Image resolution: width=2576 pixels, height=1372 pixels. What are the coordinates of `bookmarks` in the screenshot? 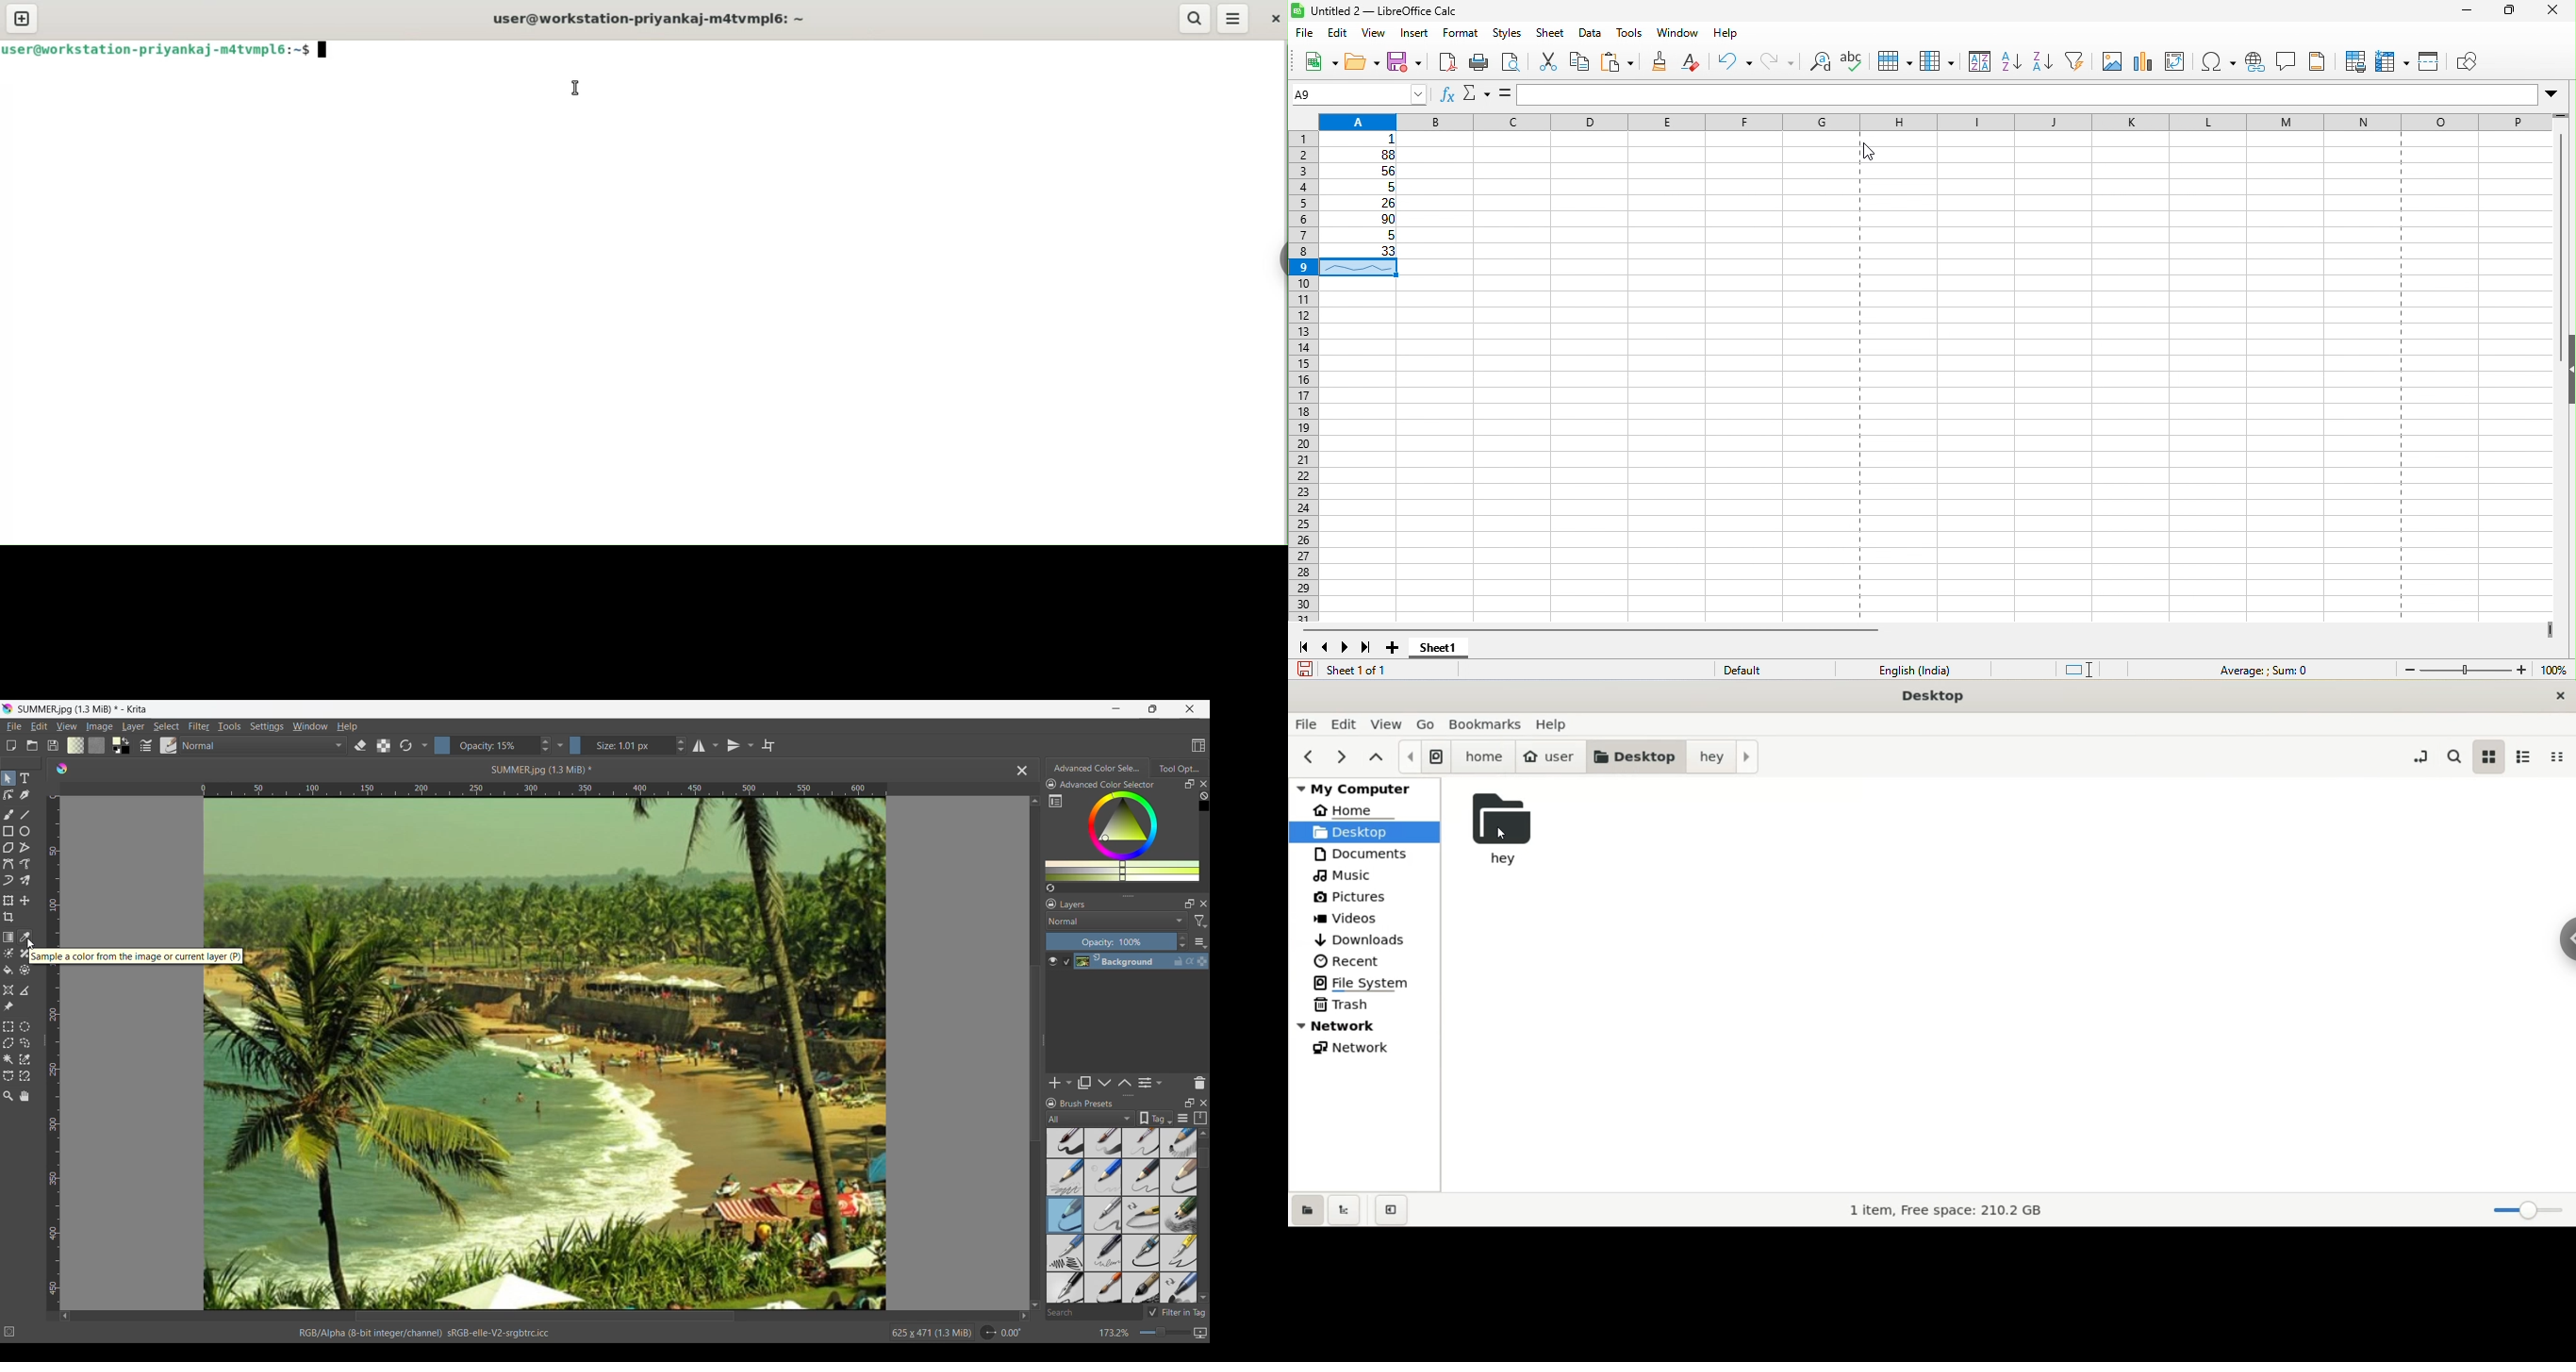 It's located at (1486, 724).